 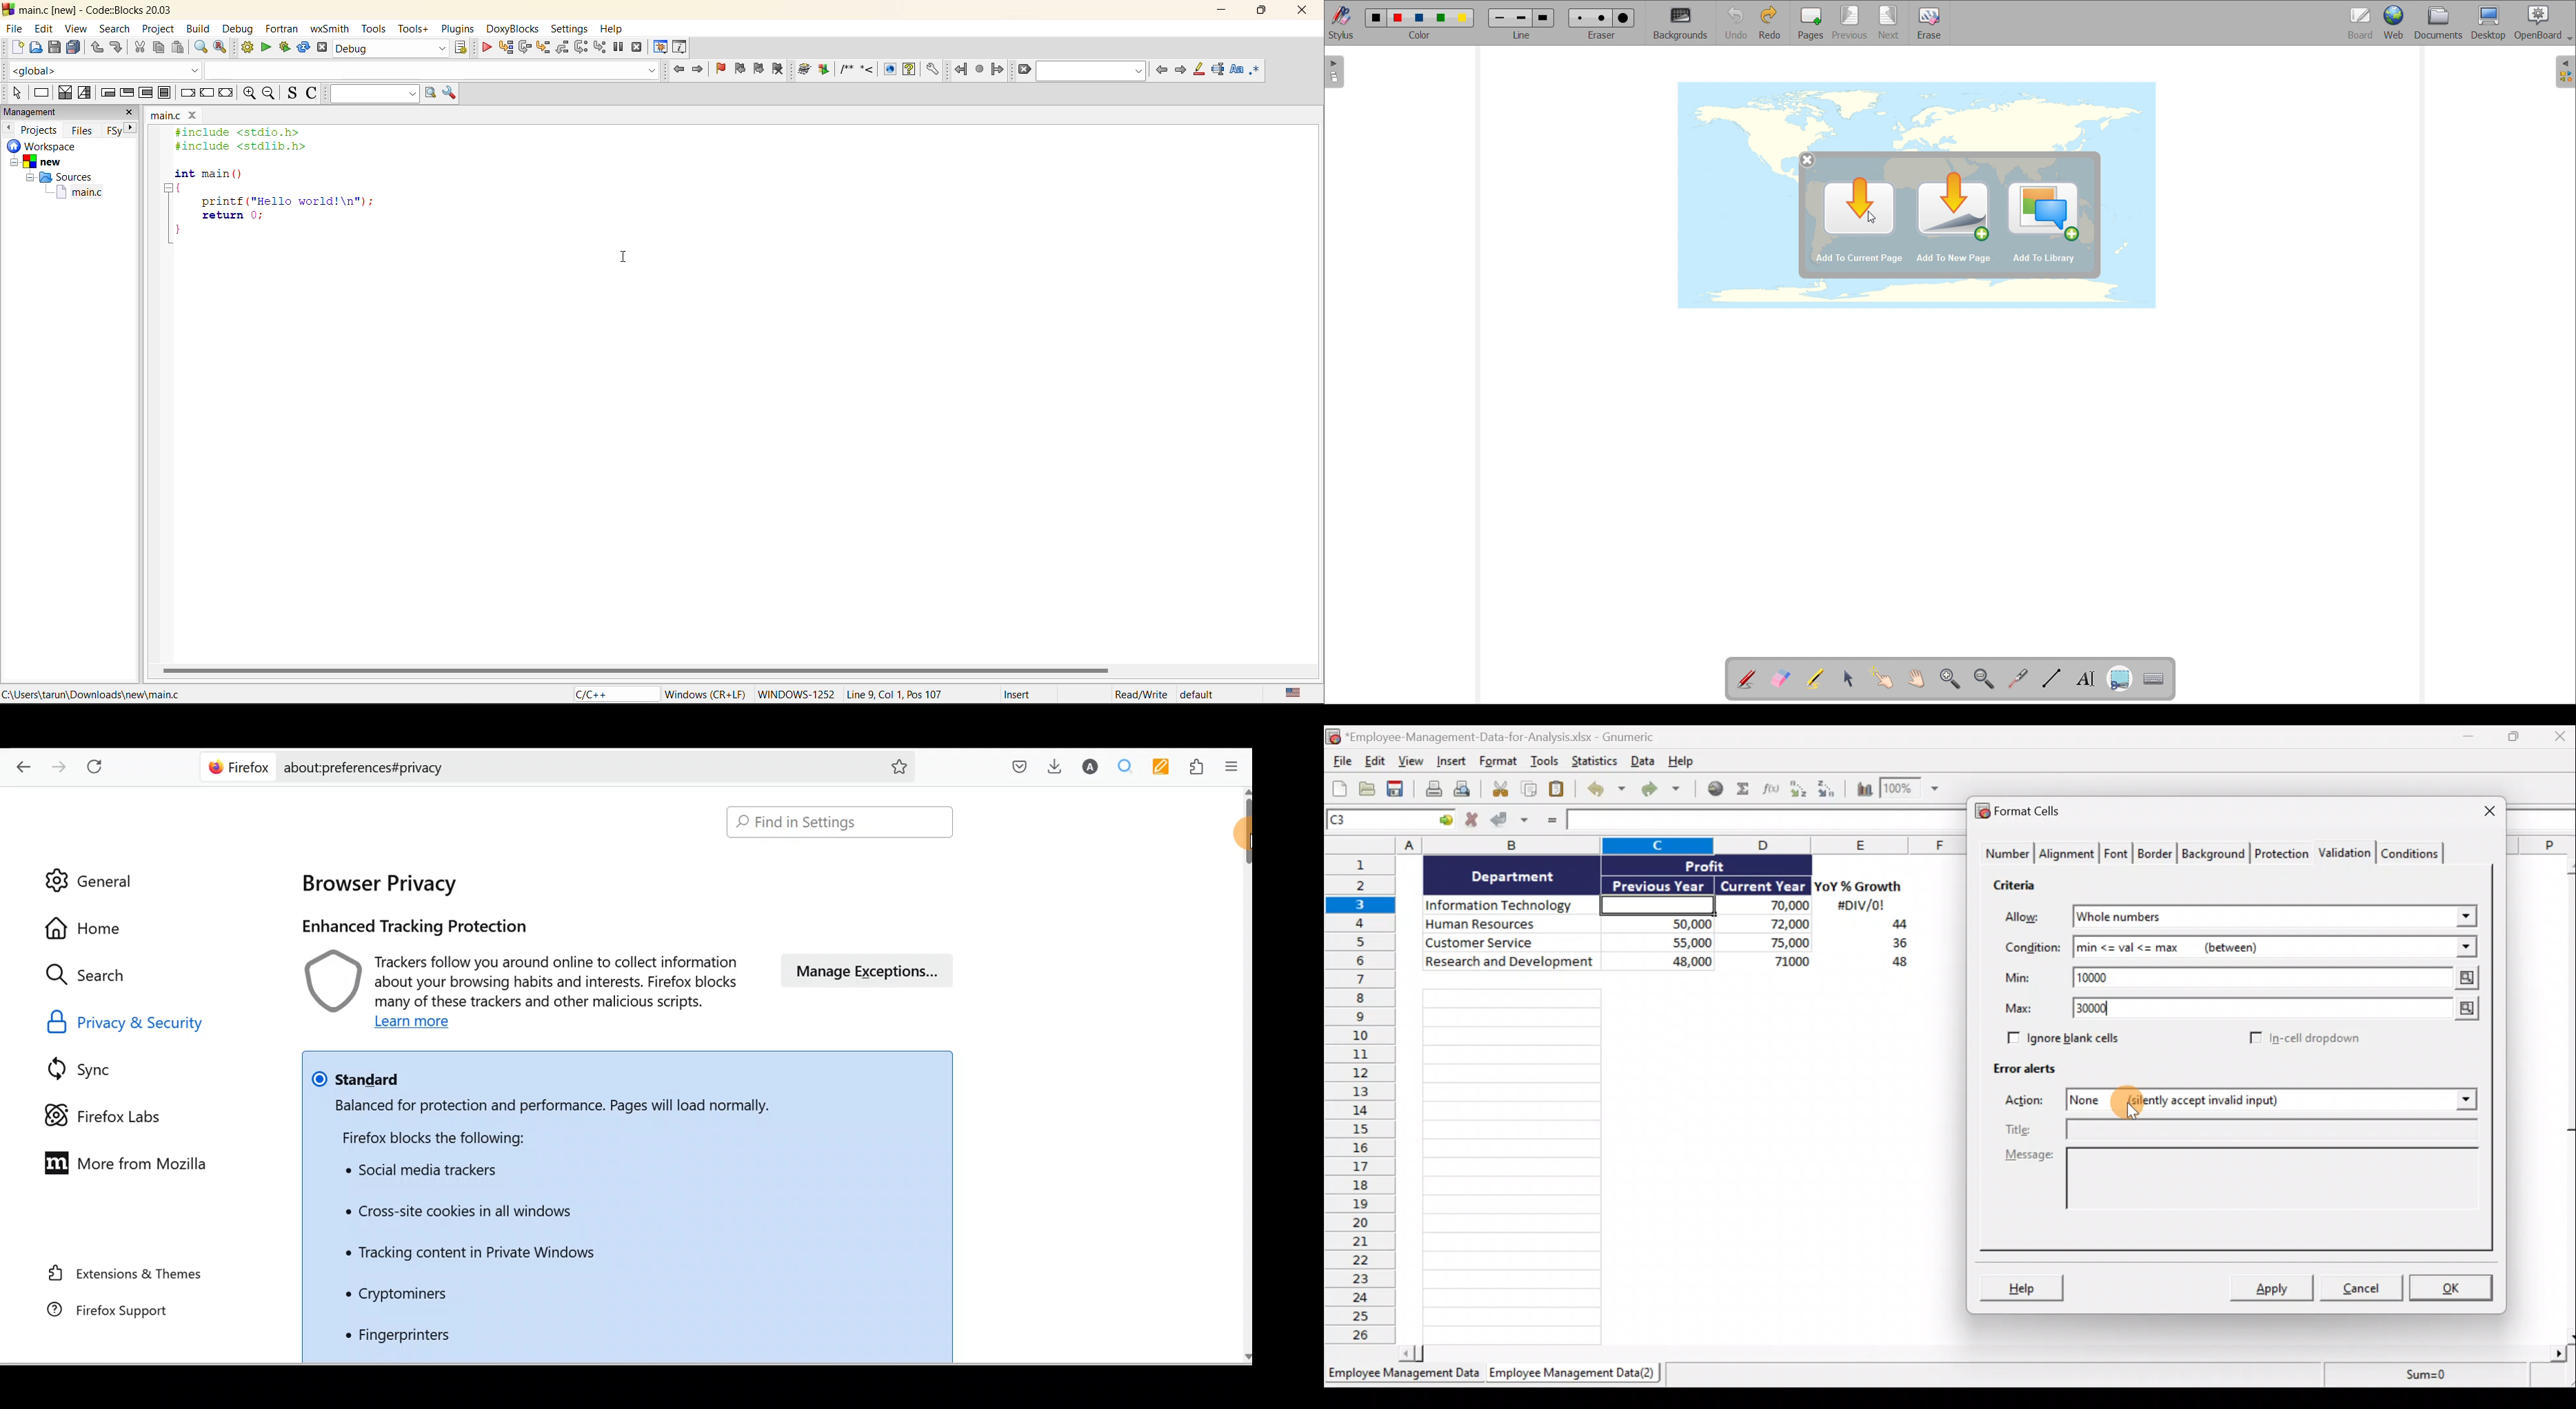 What do you see at coordinates (2044, 211) in the screenshot?
I see `add to library` at bounding box center [2044, 211].